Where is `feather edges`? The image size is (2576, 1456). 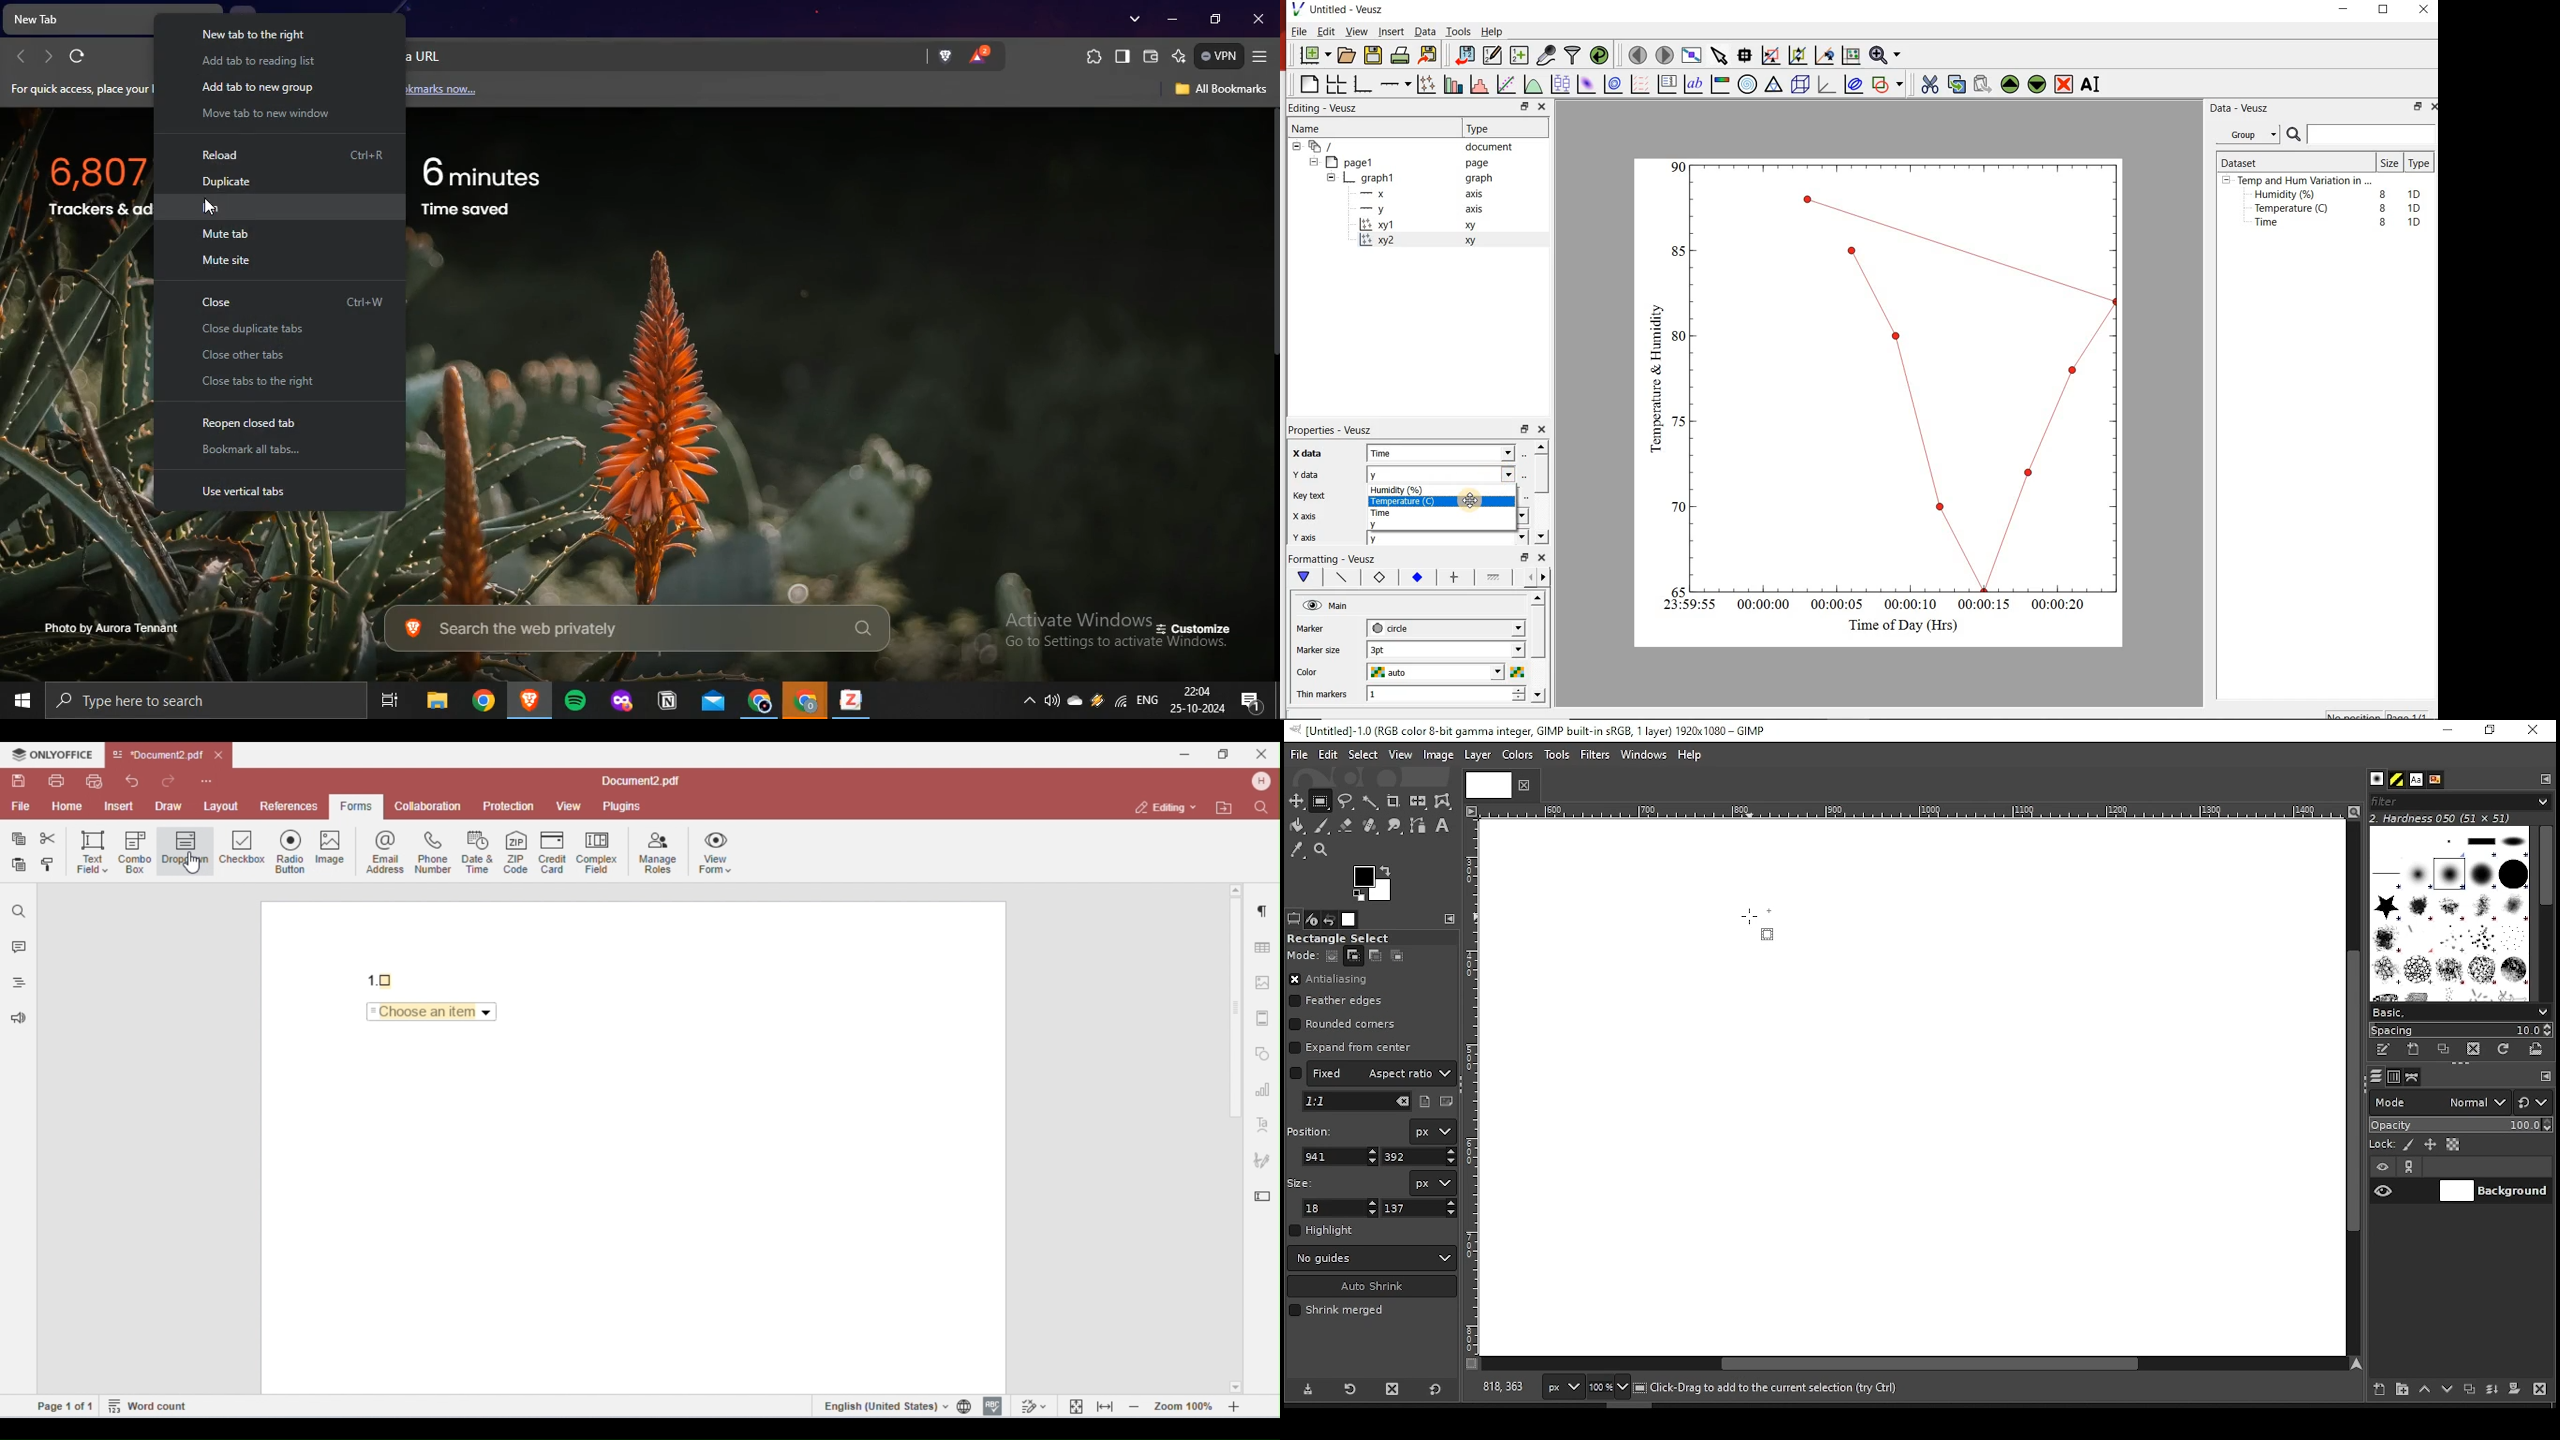 feather edges is located at coordinates (1341, 1001).